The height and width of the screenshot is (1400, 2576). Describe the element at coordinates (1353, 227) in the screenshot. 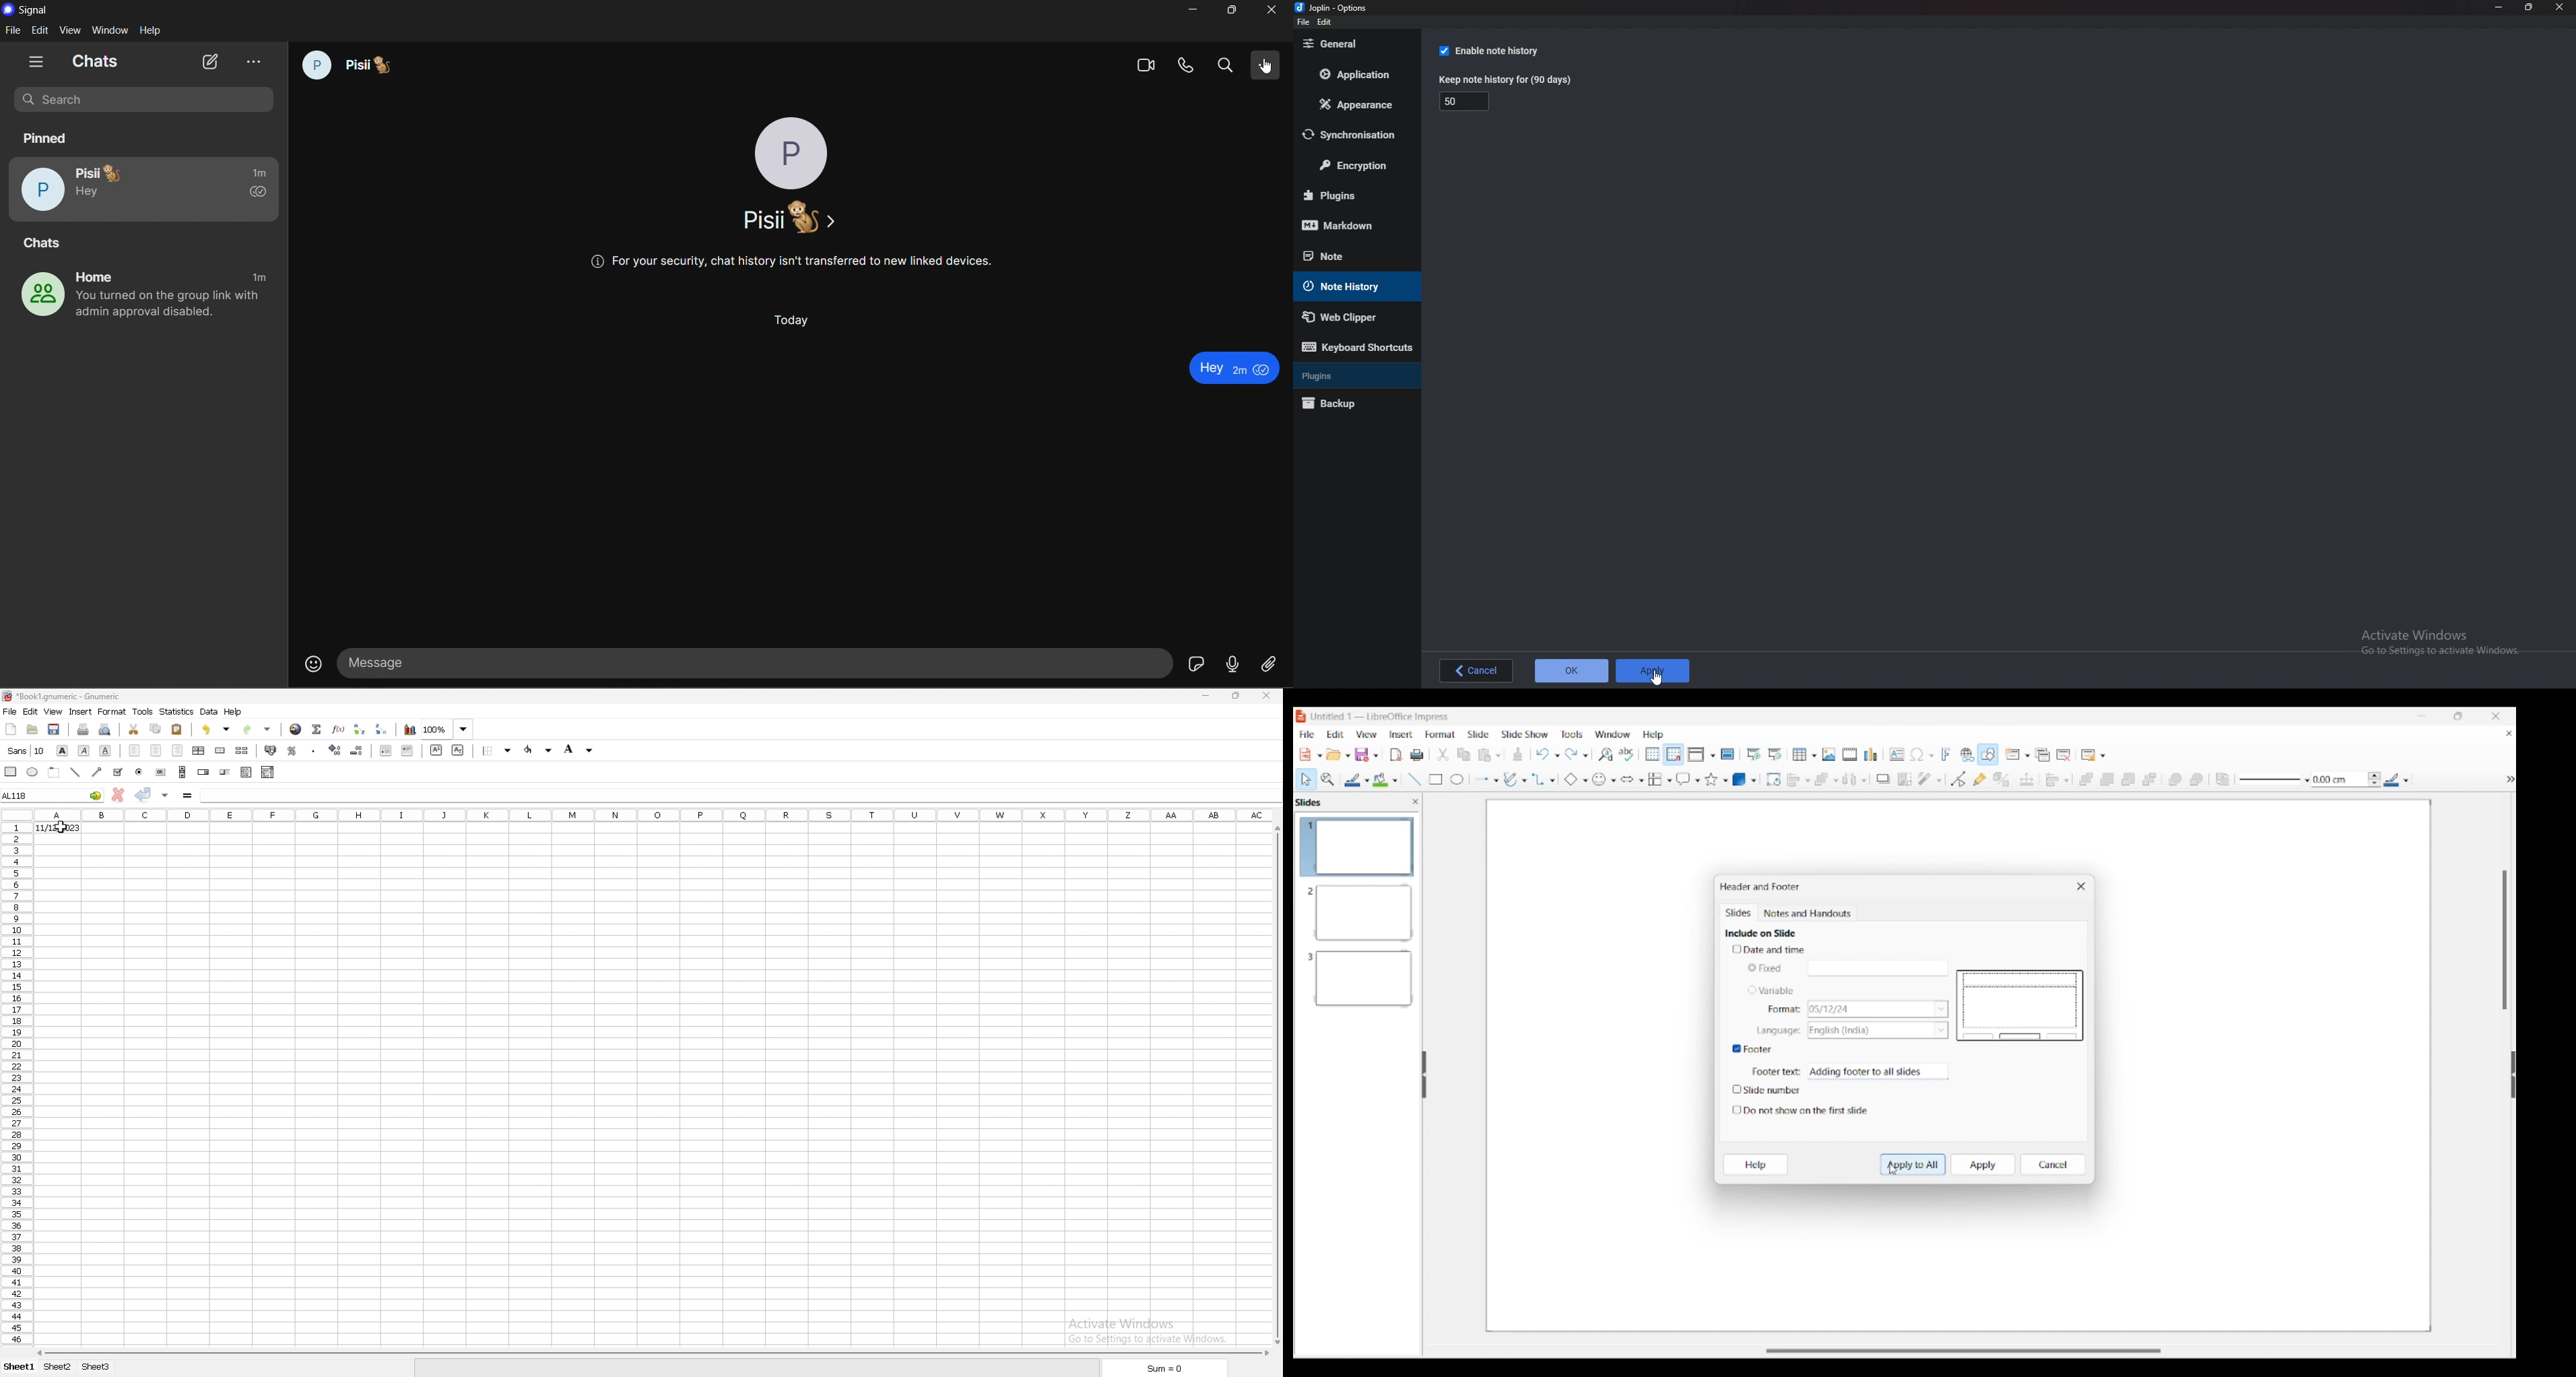

I see `mark down` at that location.